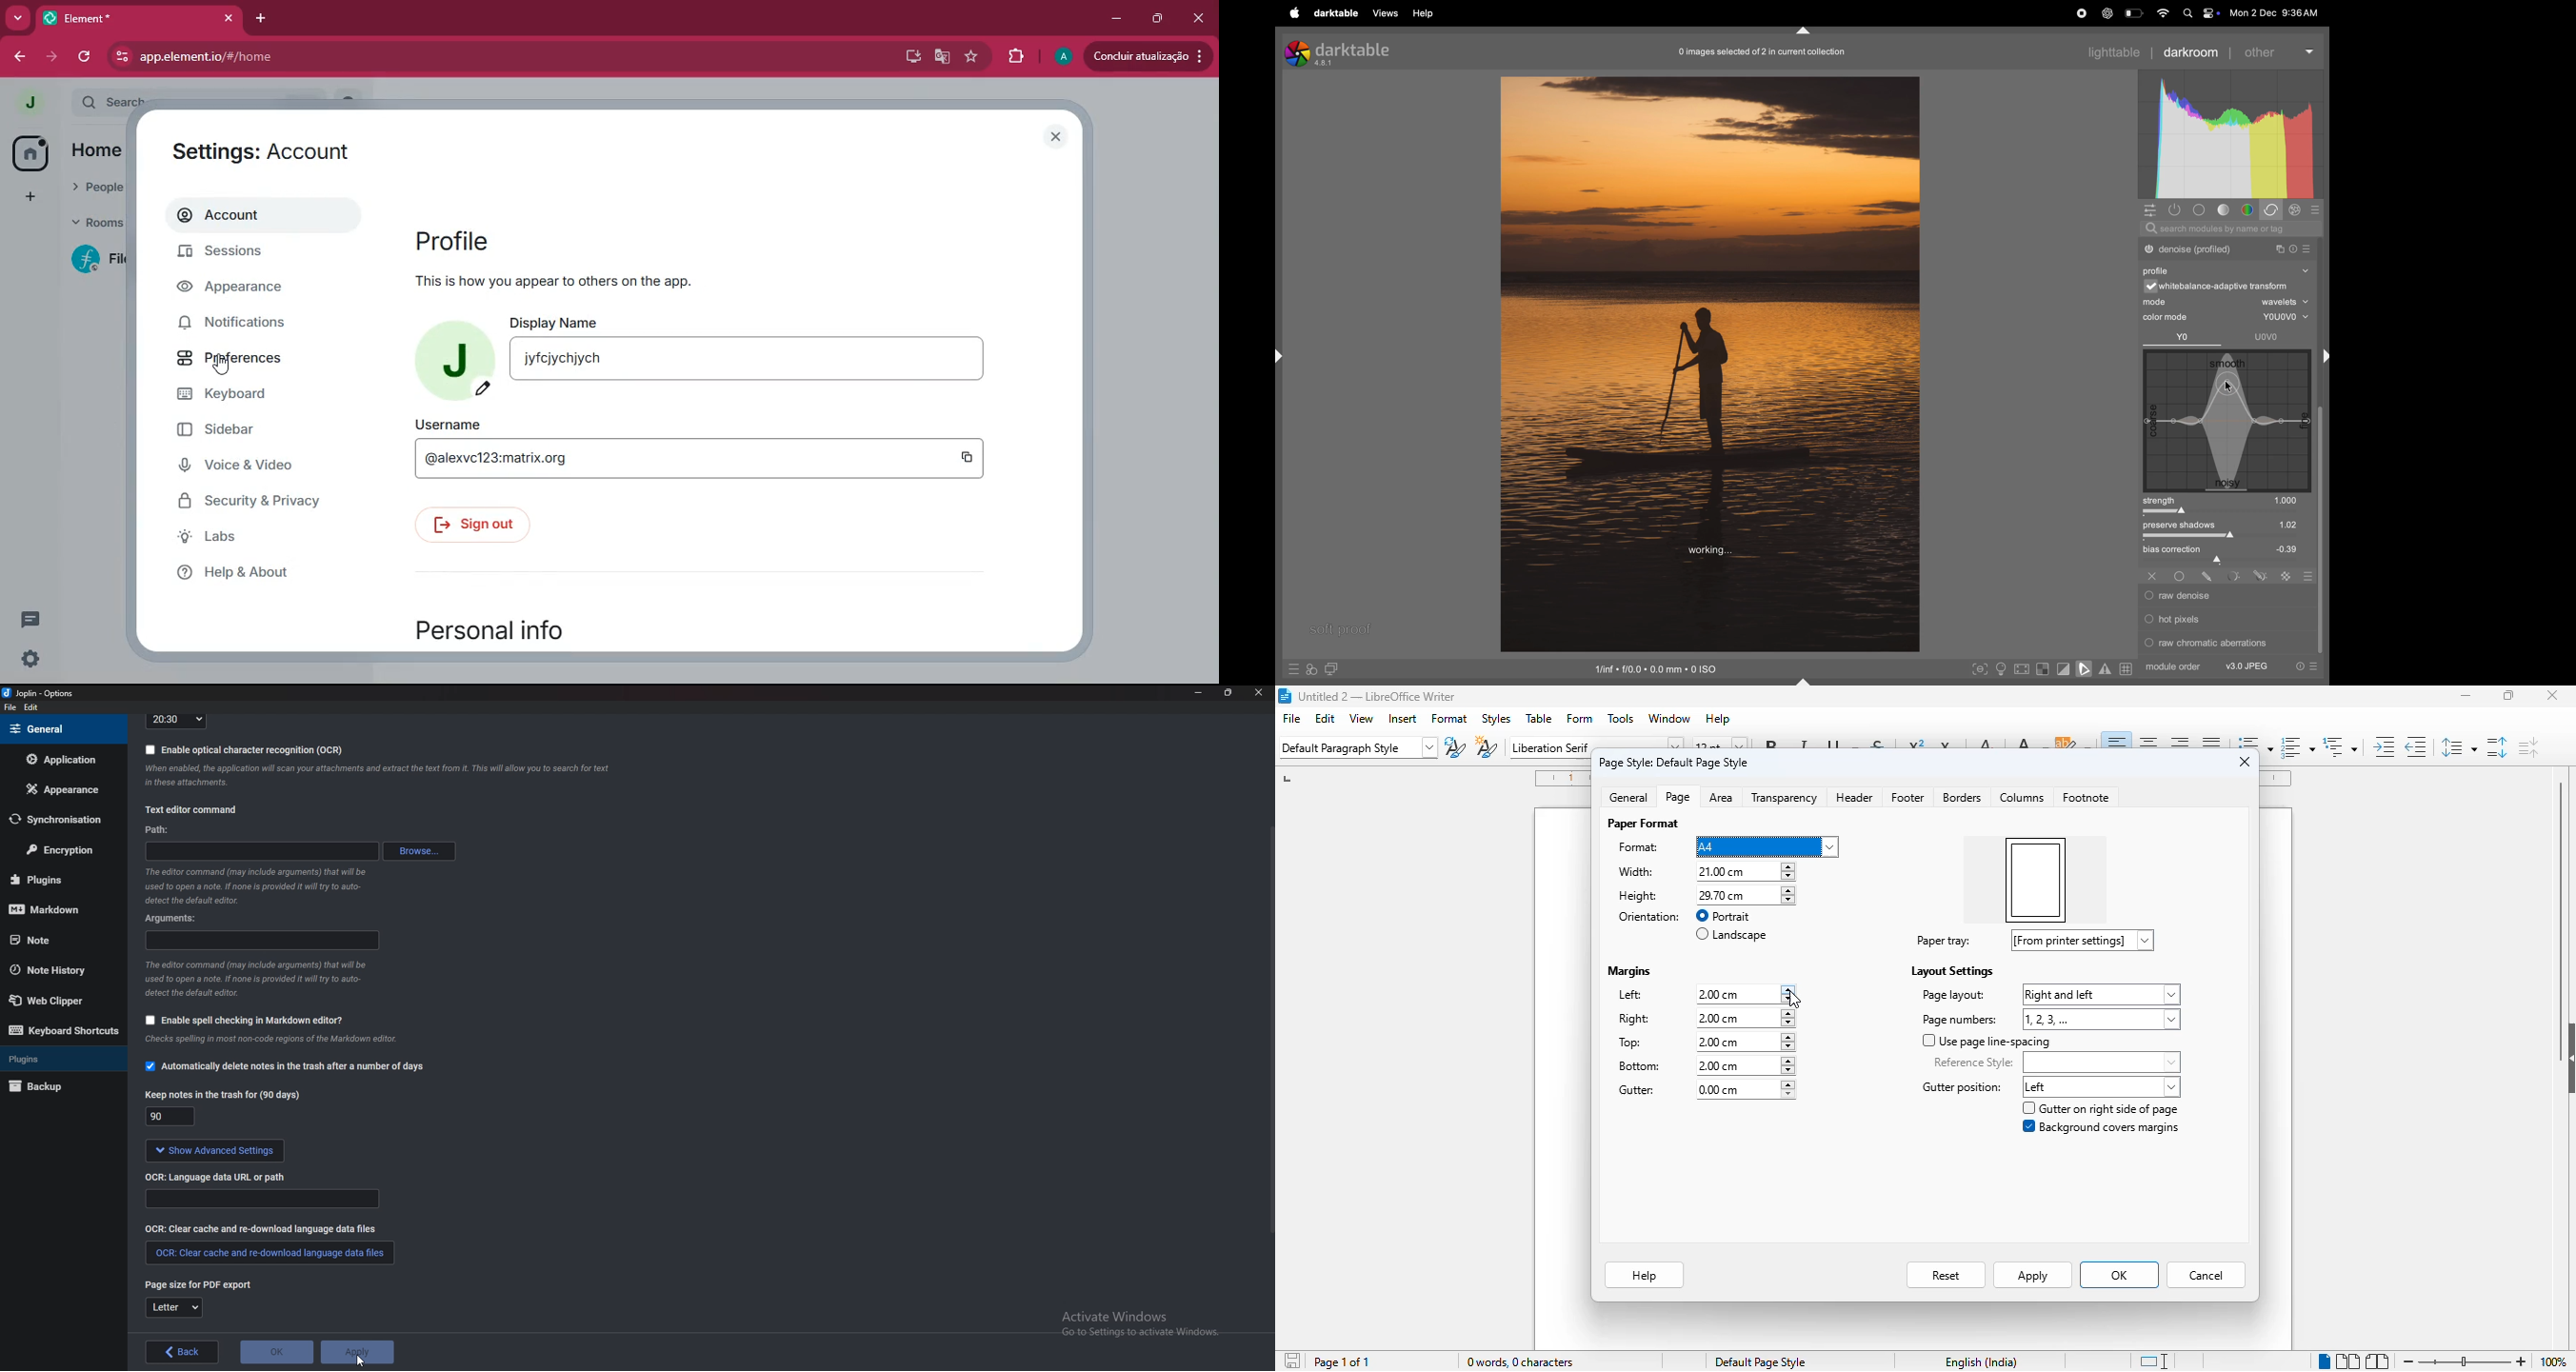 The image size is (2576, 1372). What do you see at coordinates (2230, 135) in the screenshot?
I see `histogram` at bounding box center [2230, 135].